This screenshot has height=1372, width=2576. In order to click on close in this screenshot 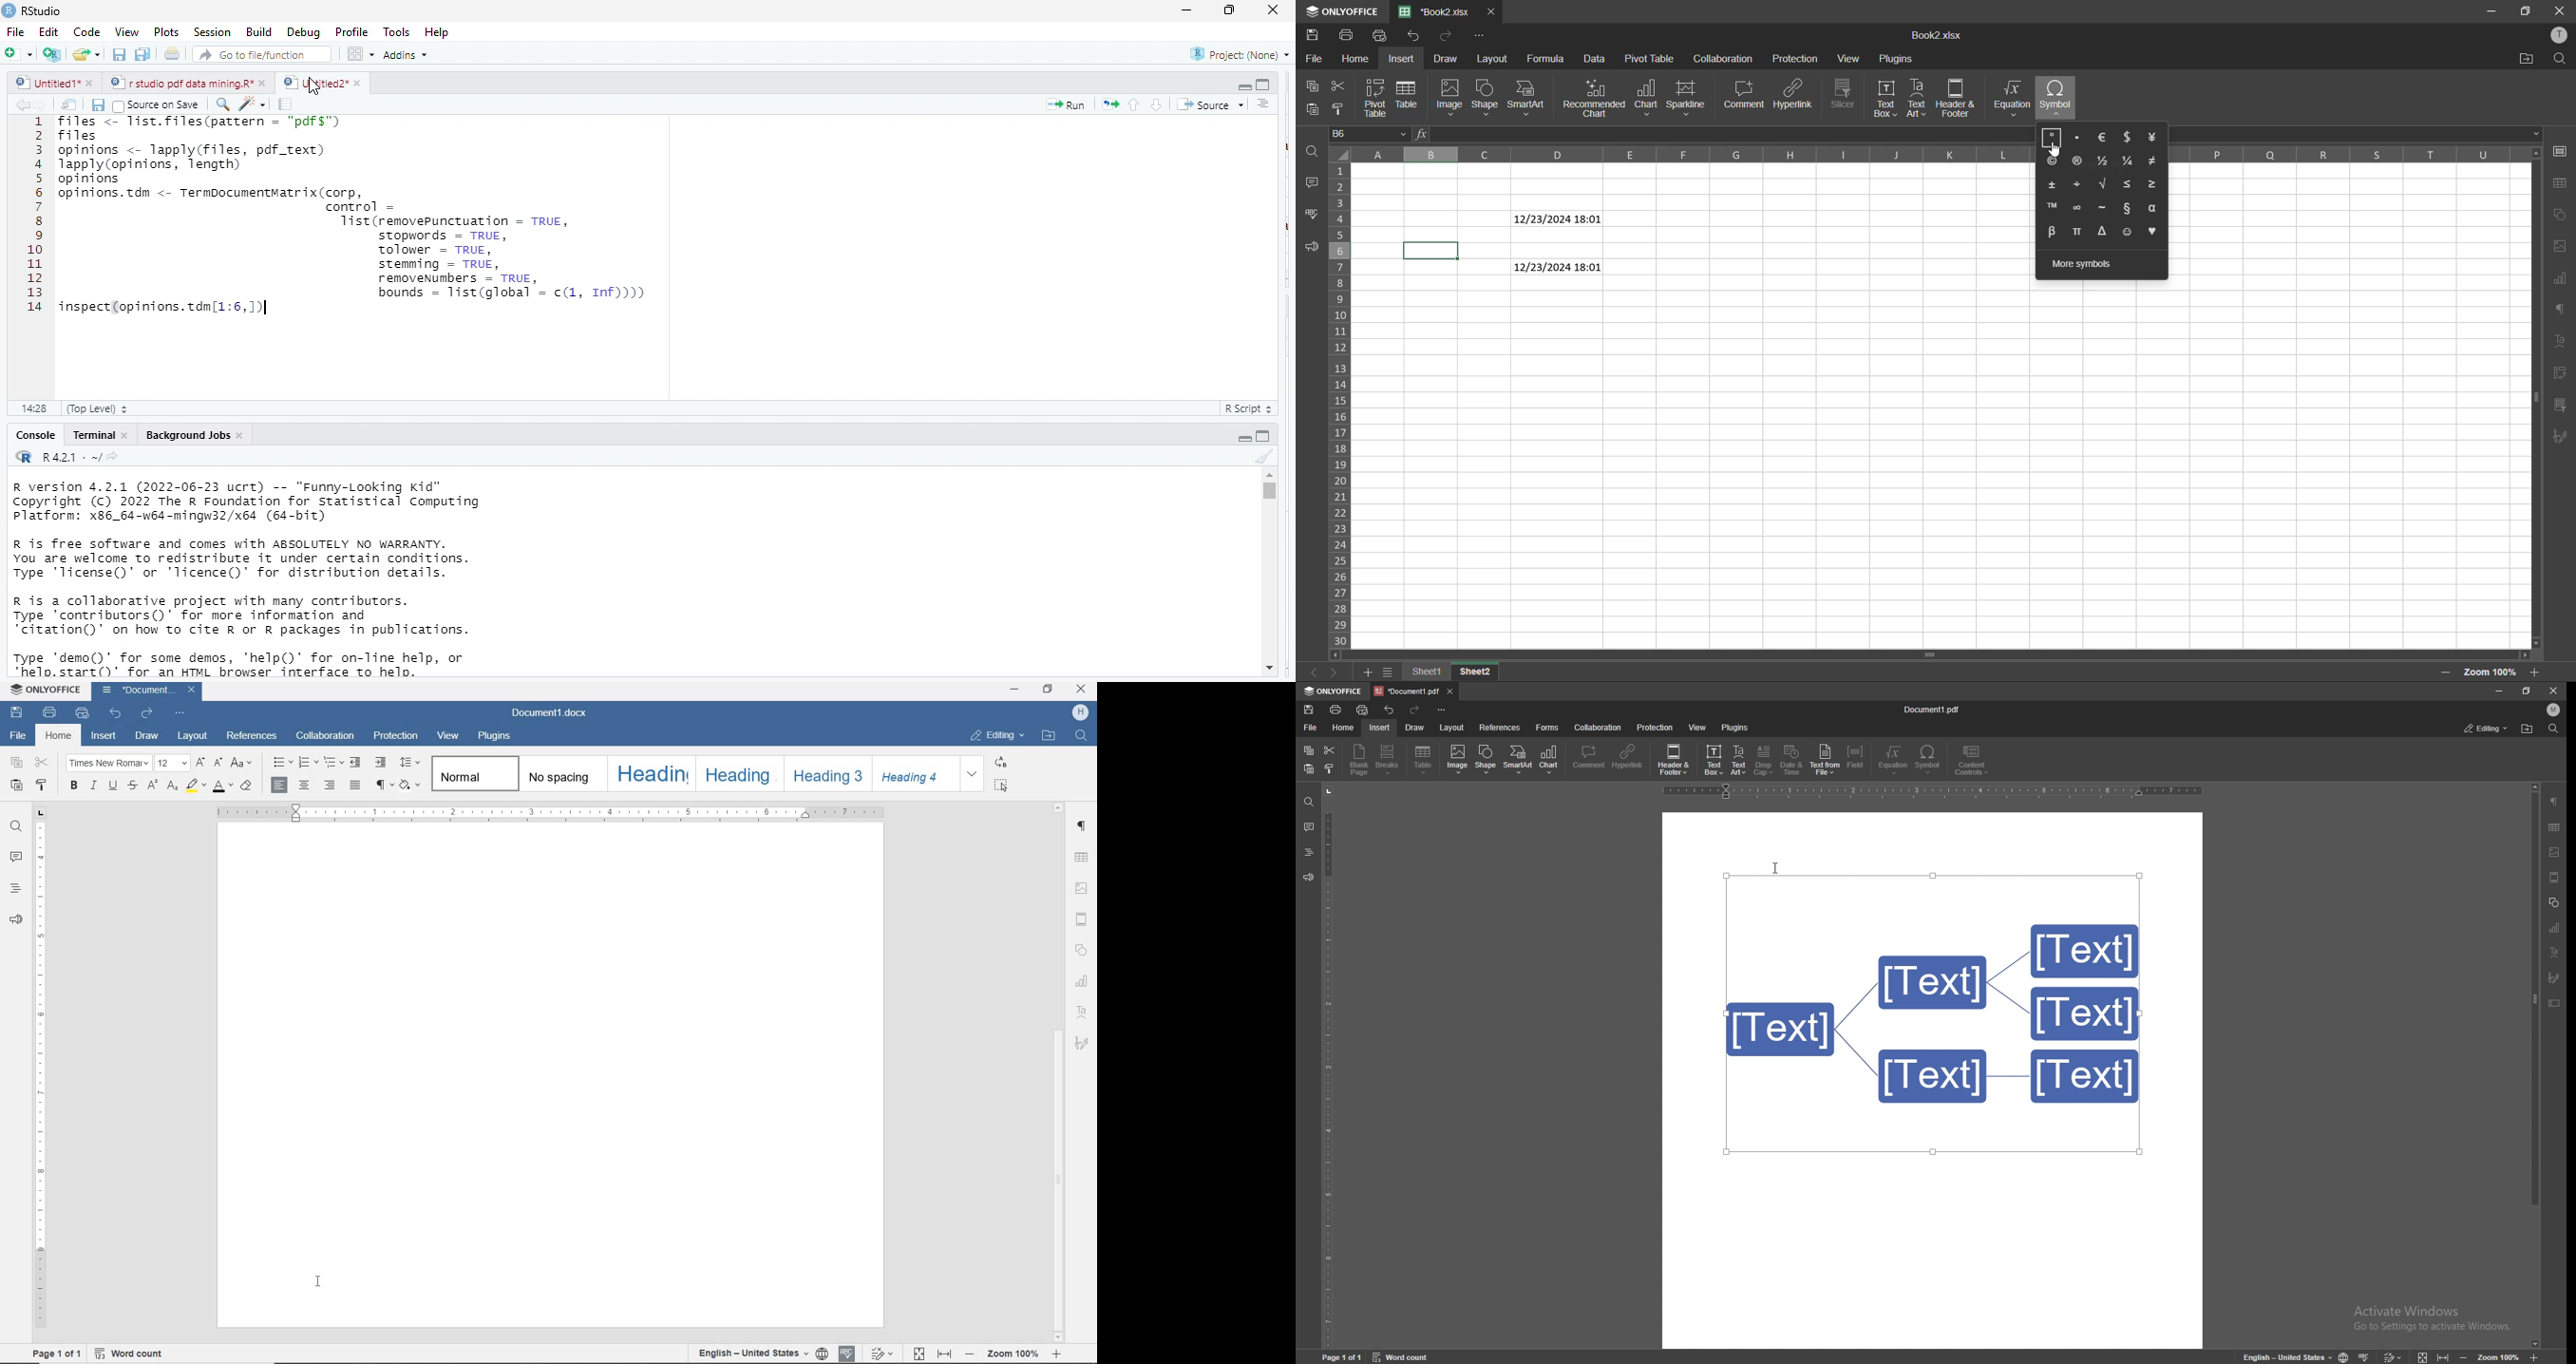, I will do `click(242, 435)`.